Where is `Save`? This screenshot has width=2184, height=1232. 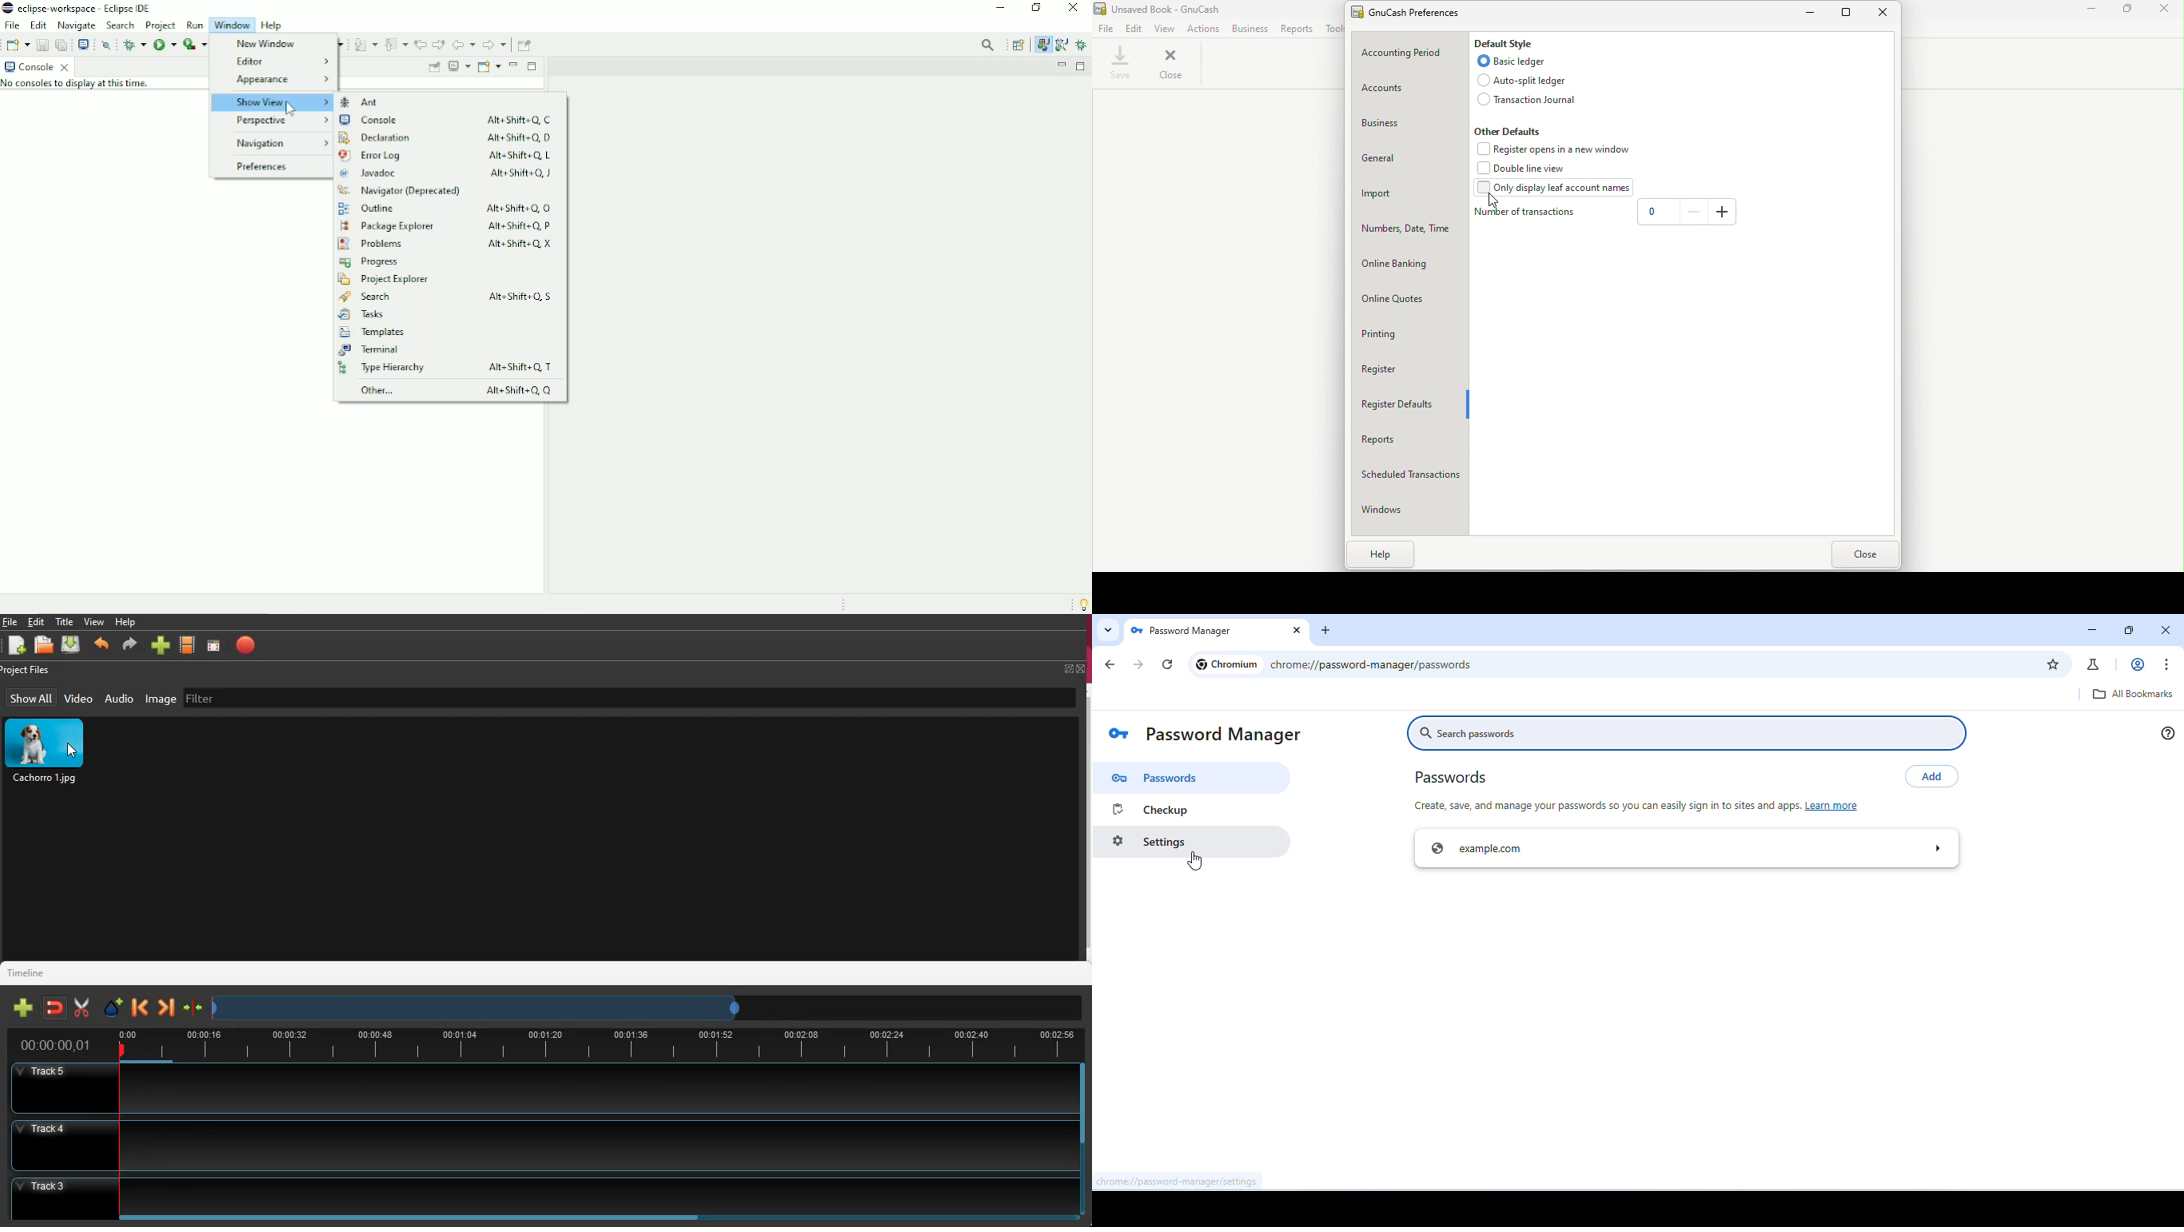
Save is located at coordinates (41, 44).